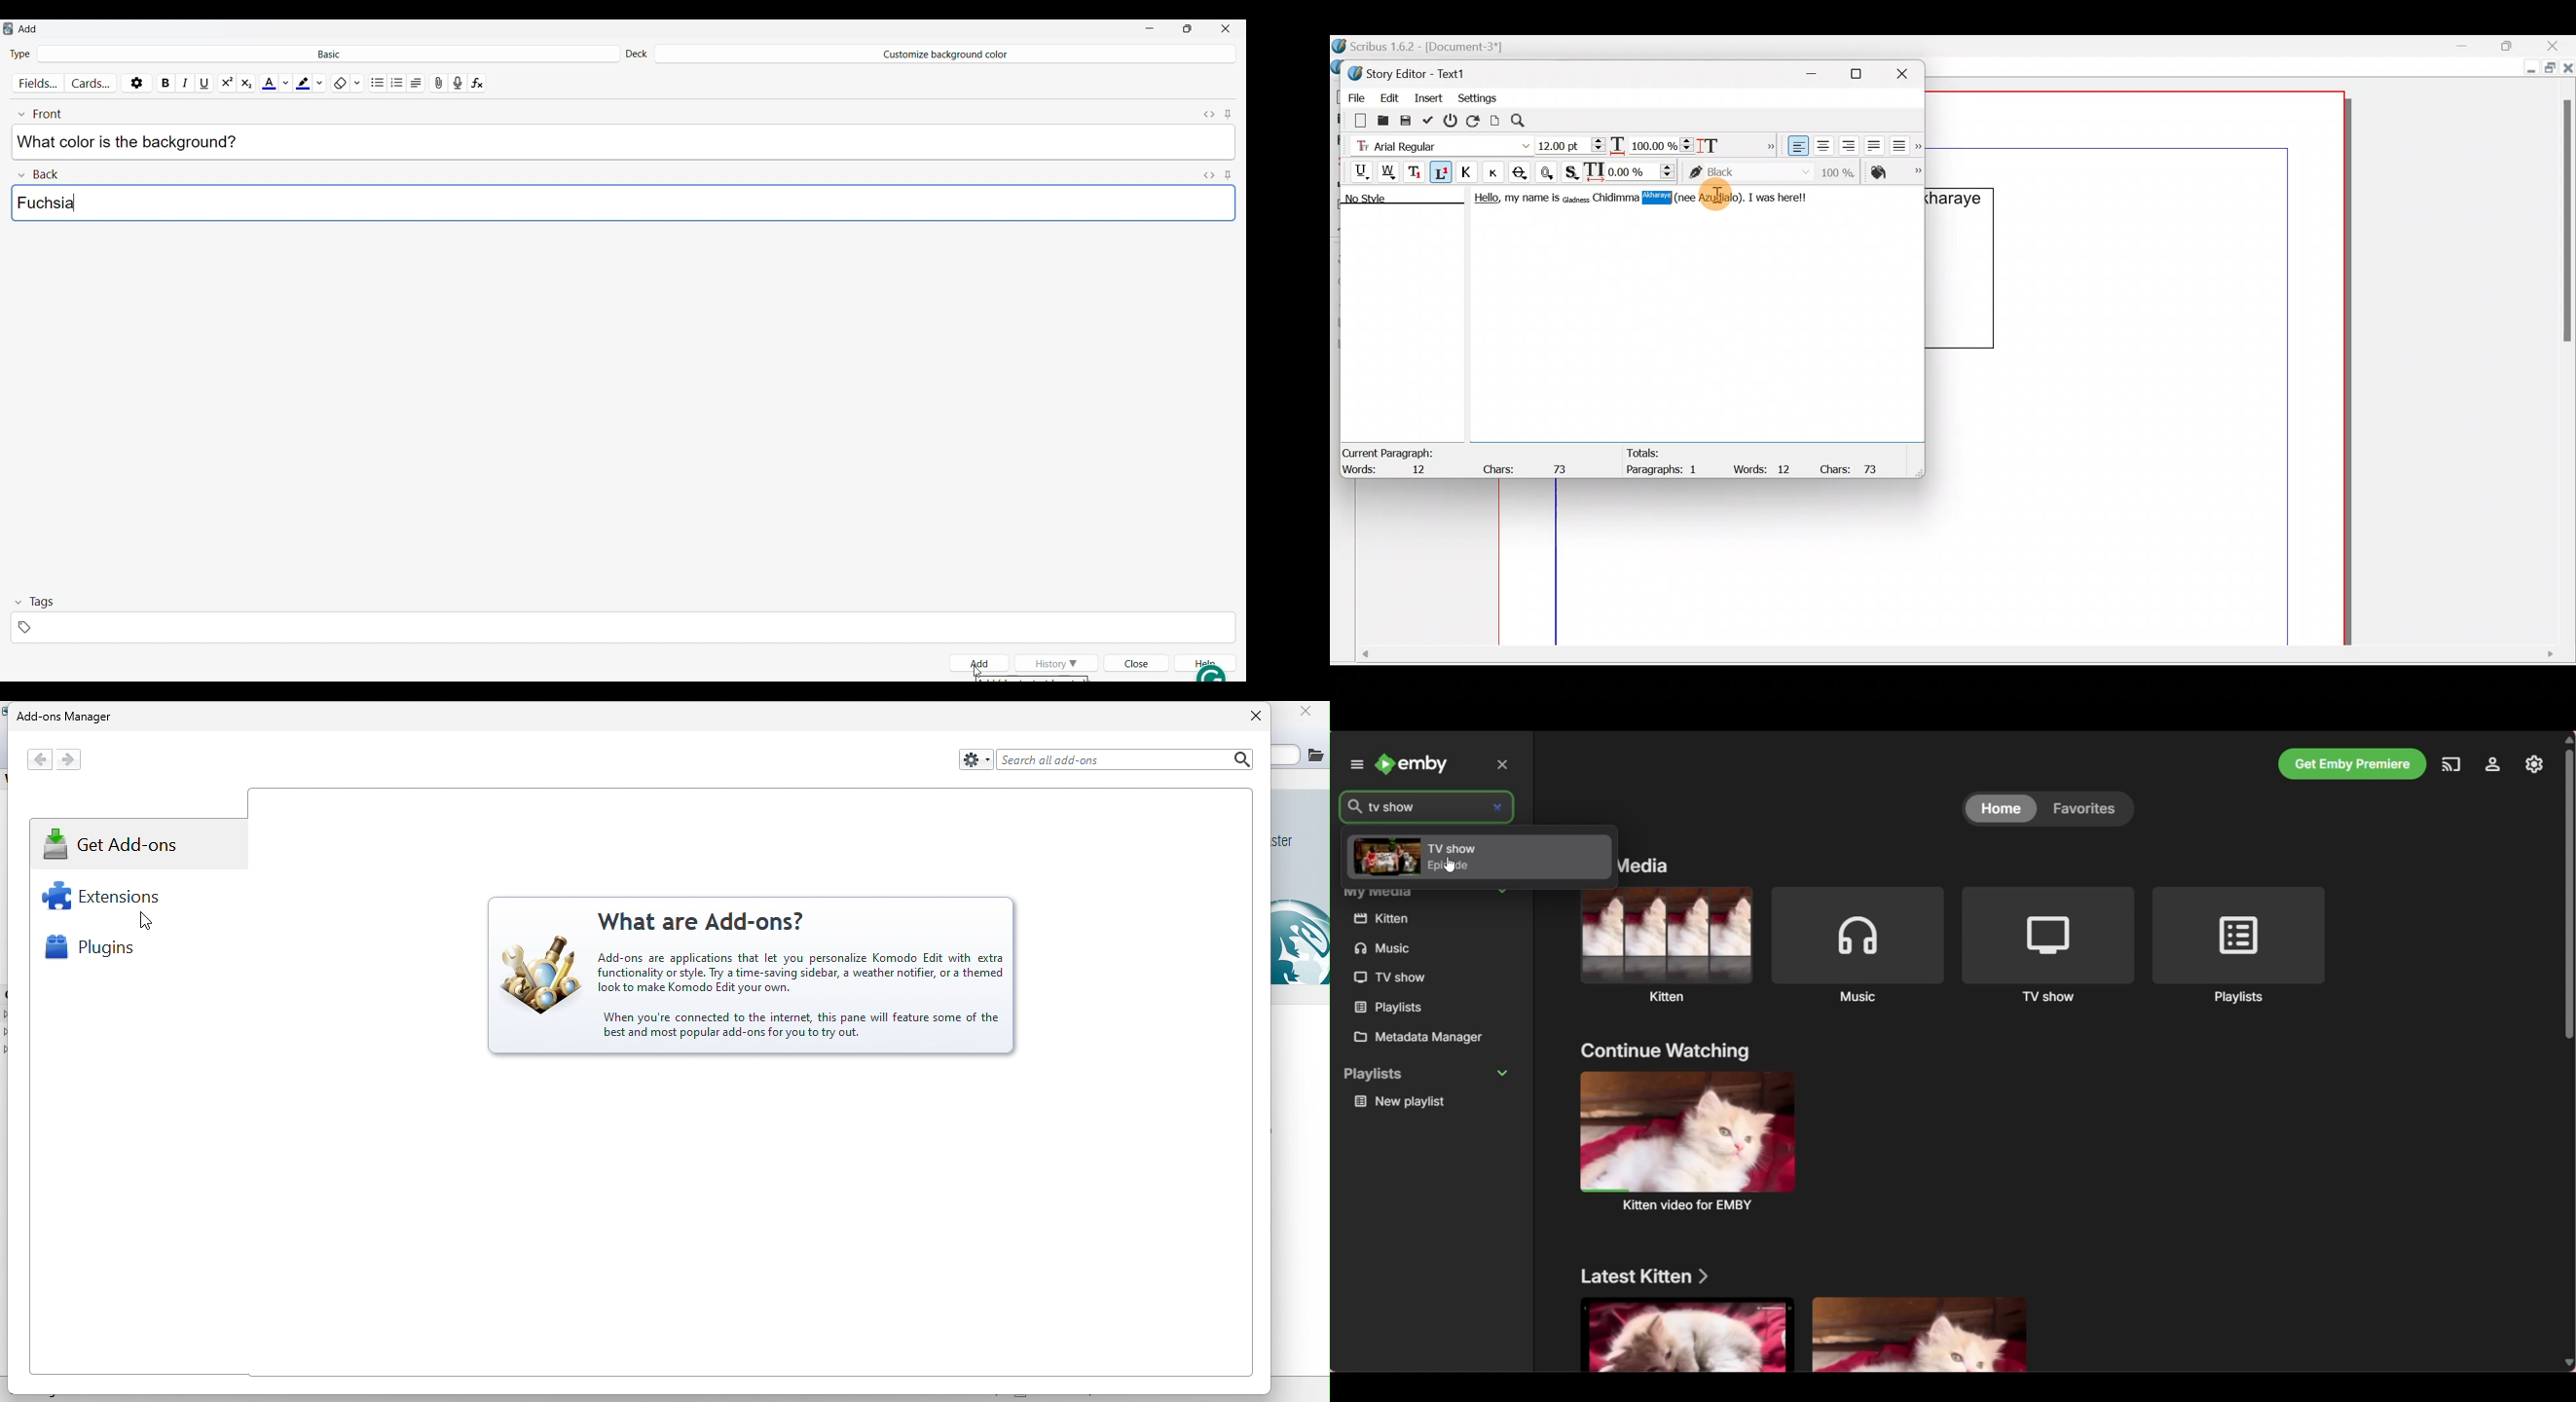 The width and height of the screenshot is (2576, 1428). What do you see at coordinates (1576, 198) in the screenshot?
I see `Gladness` at bounding box center [1576, 198].